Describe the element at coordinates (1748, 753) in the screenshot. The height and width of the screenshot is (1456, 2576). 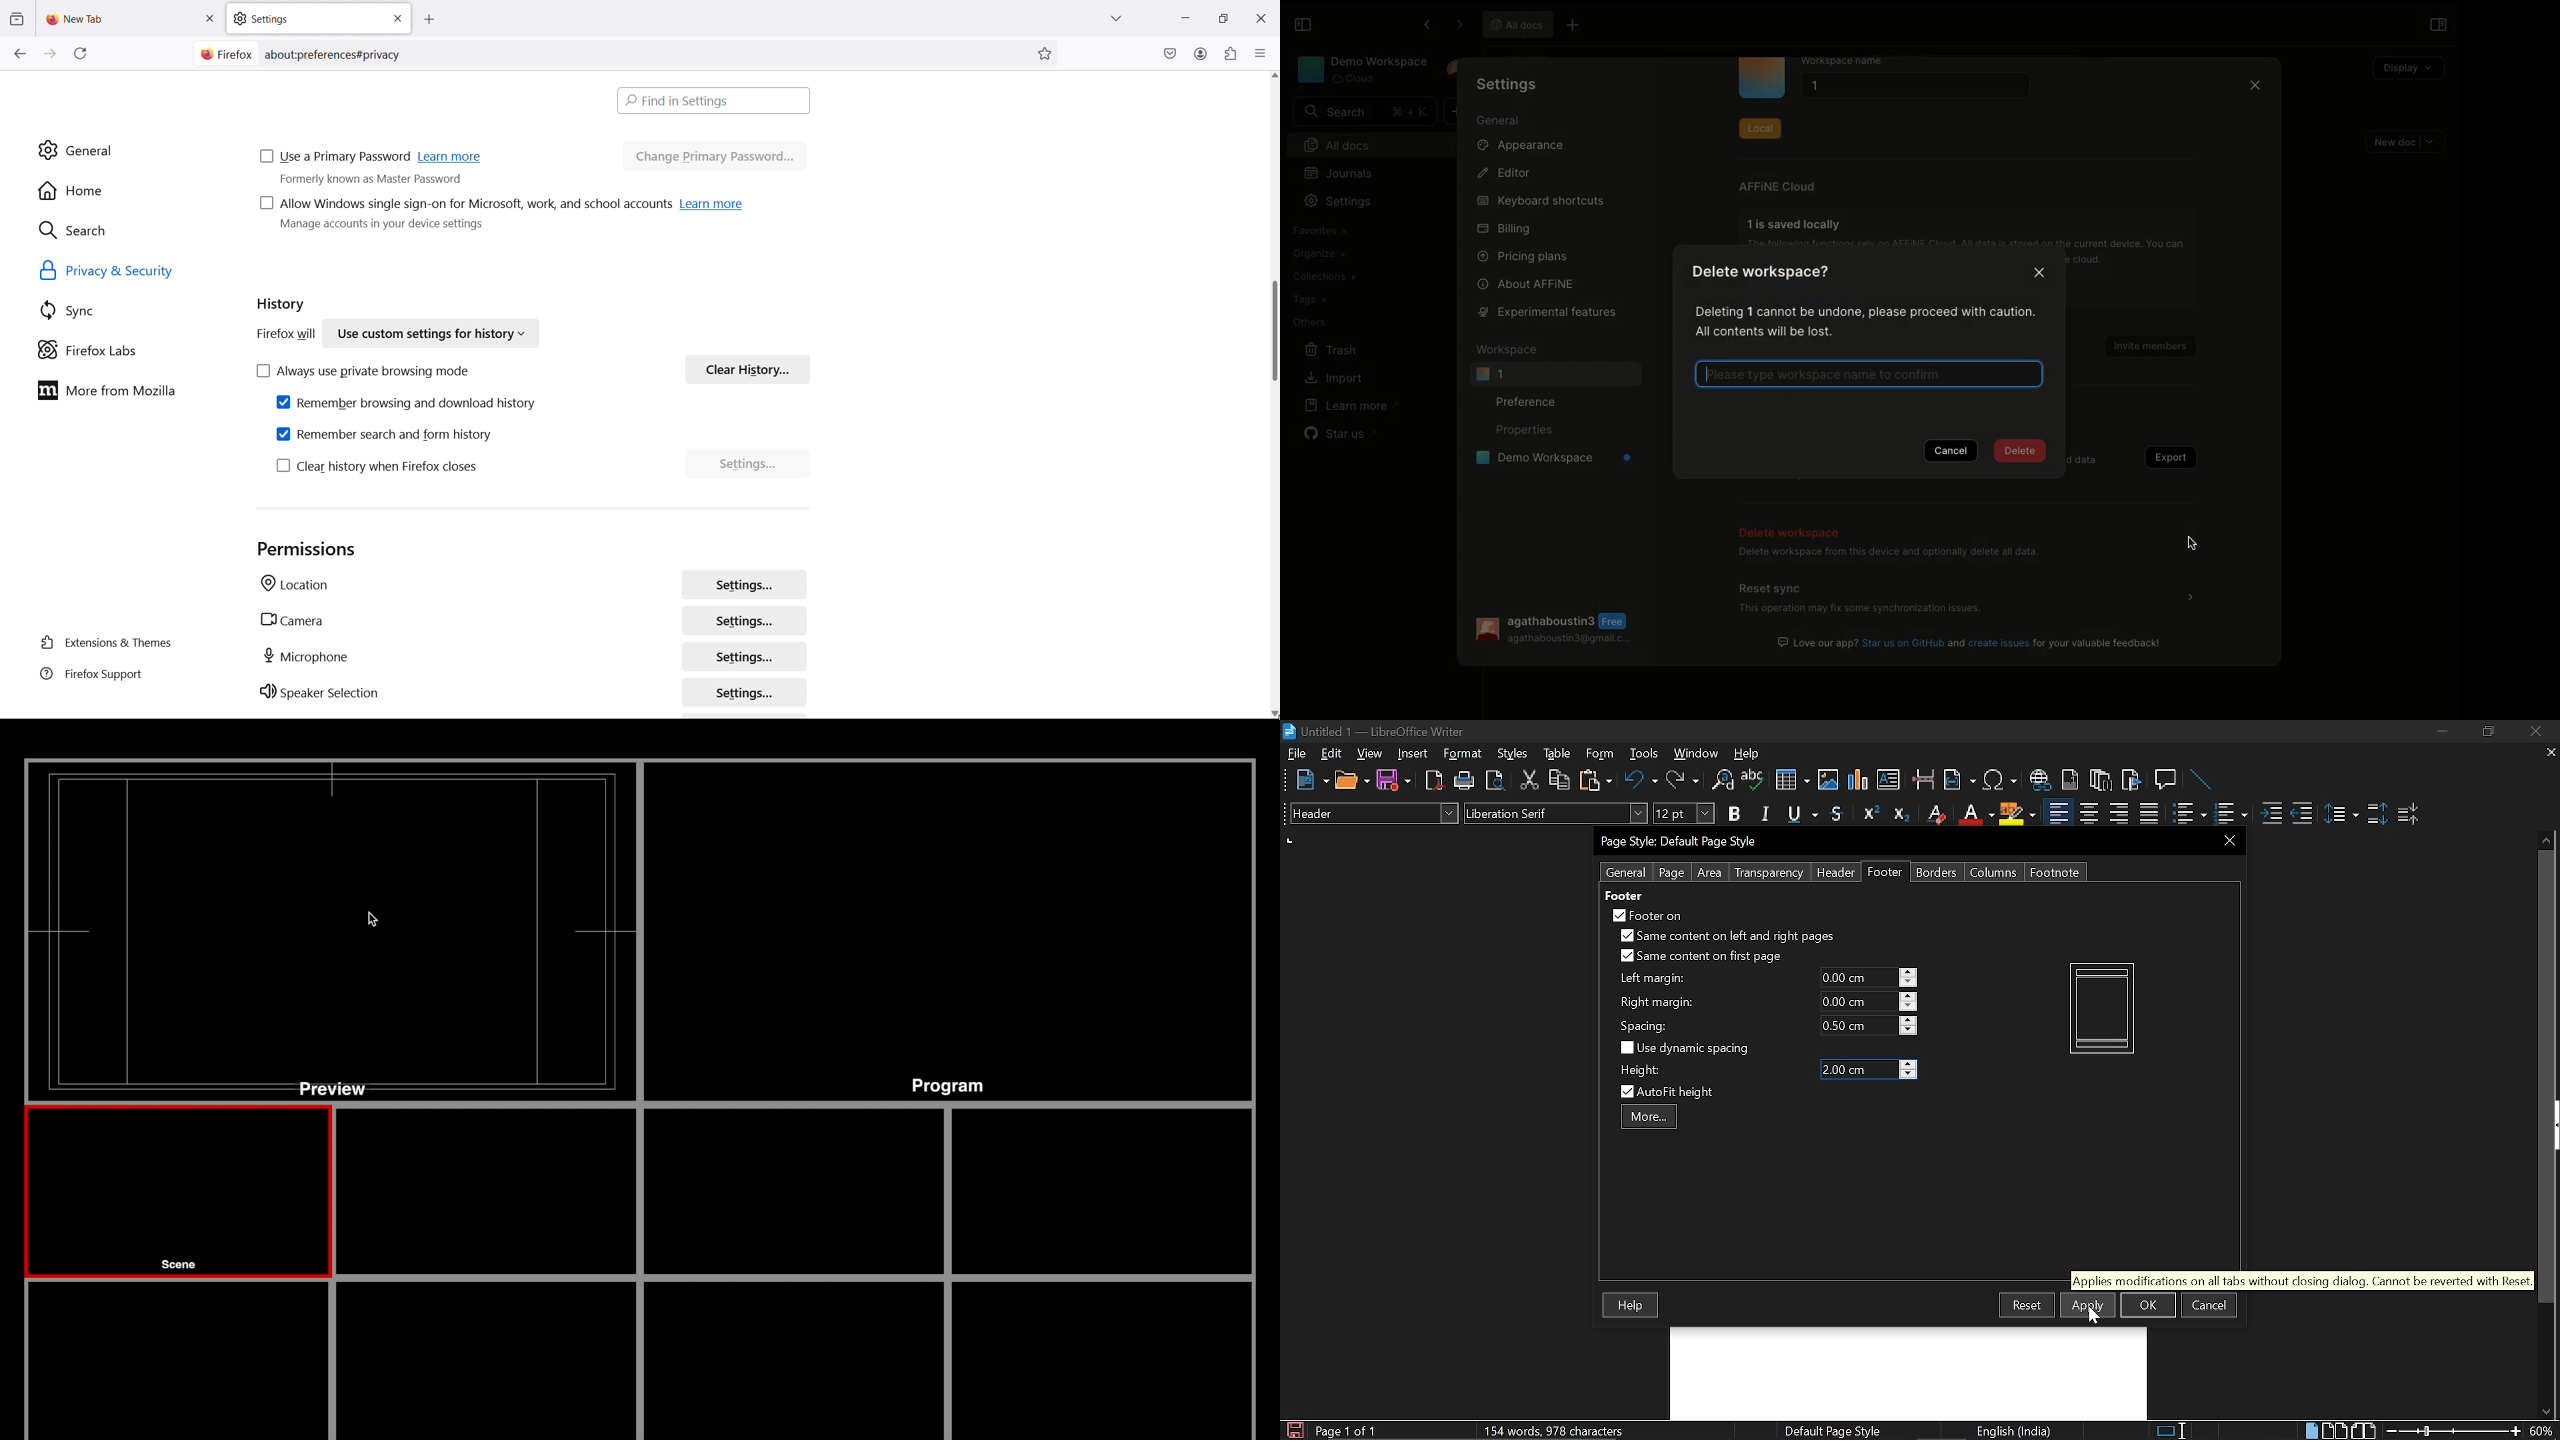
I see `HElp` at that location.